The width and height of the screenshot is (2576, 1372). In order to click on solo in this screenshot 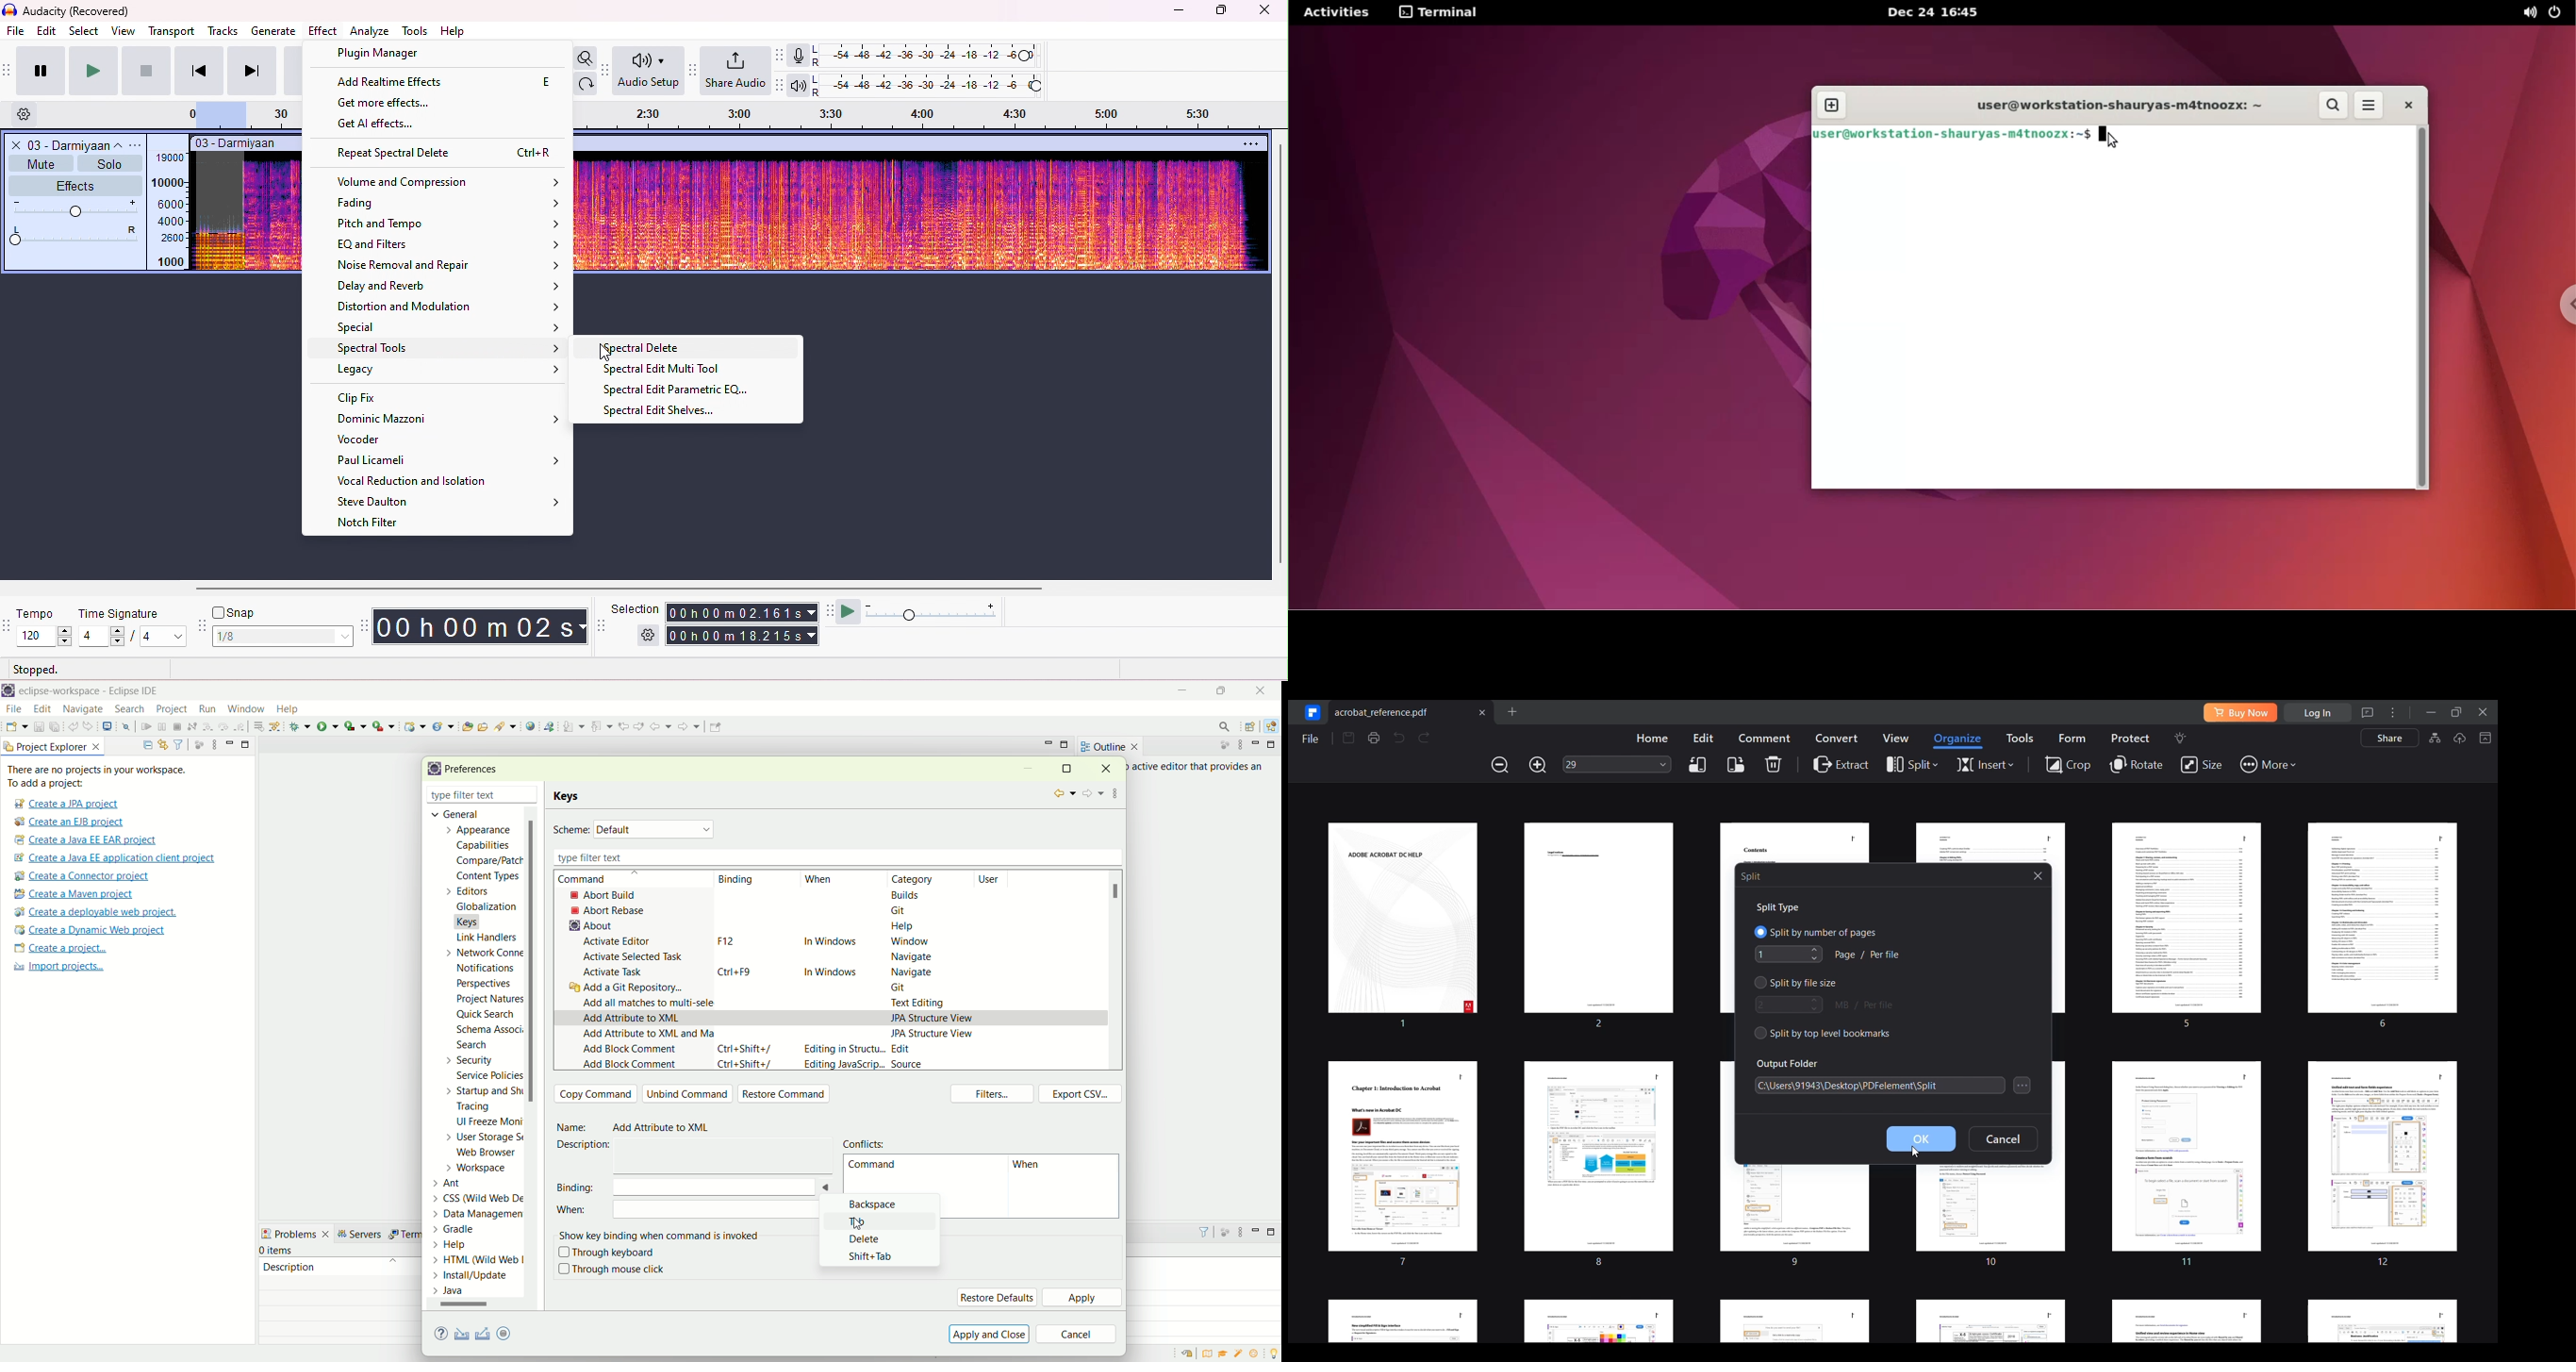, I will do `click(109, 163)`.